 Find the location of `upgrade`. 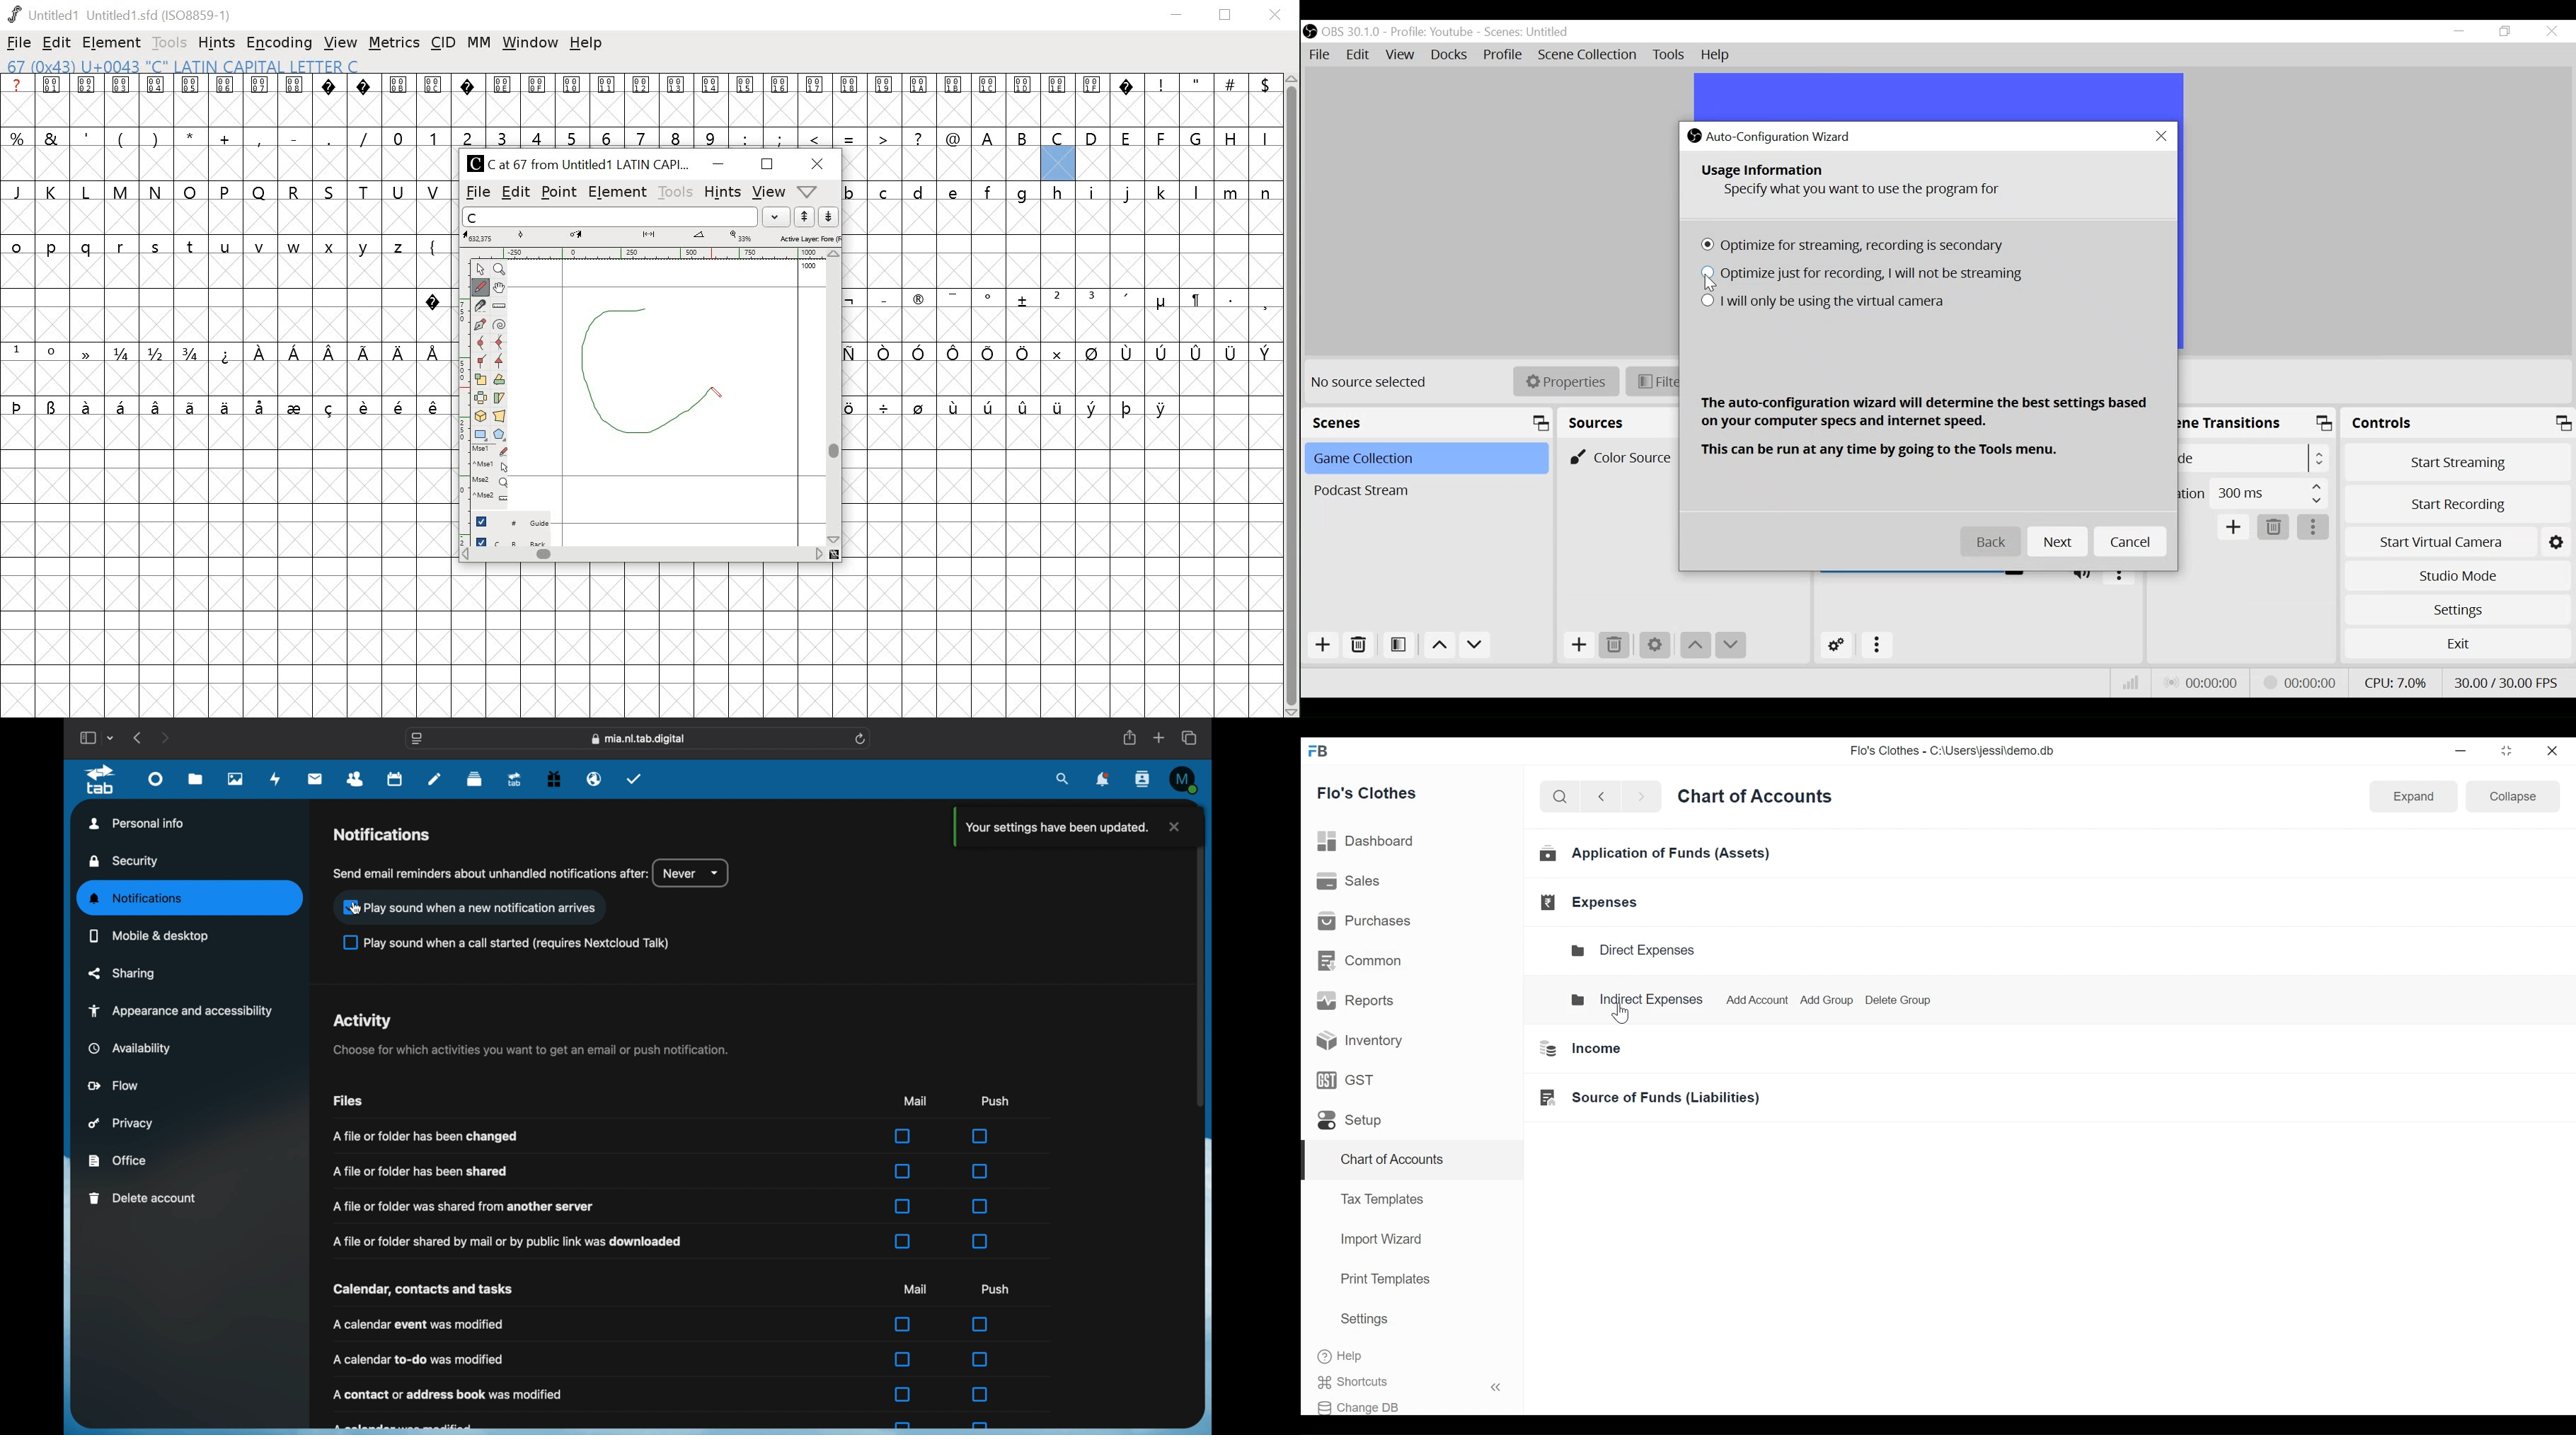

upgrade is located at coordinates (514, 780).